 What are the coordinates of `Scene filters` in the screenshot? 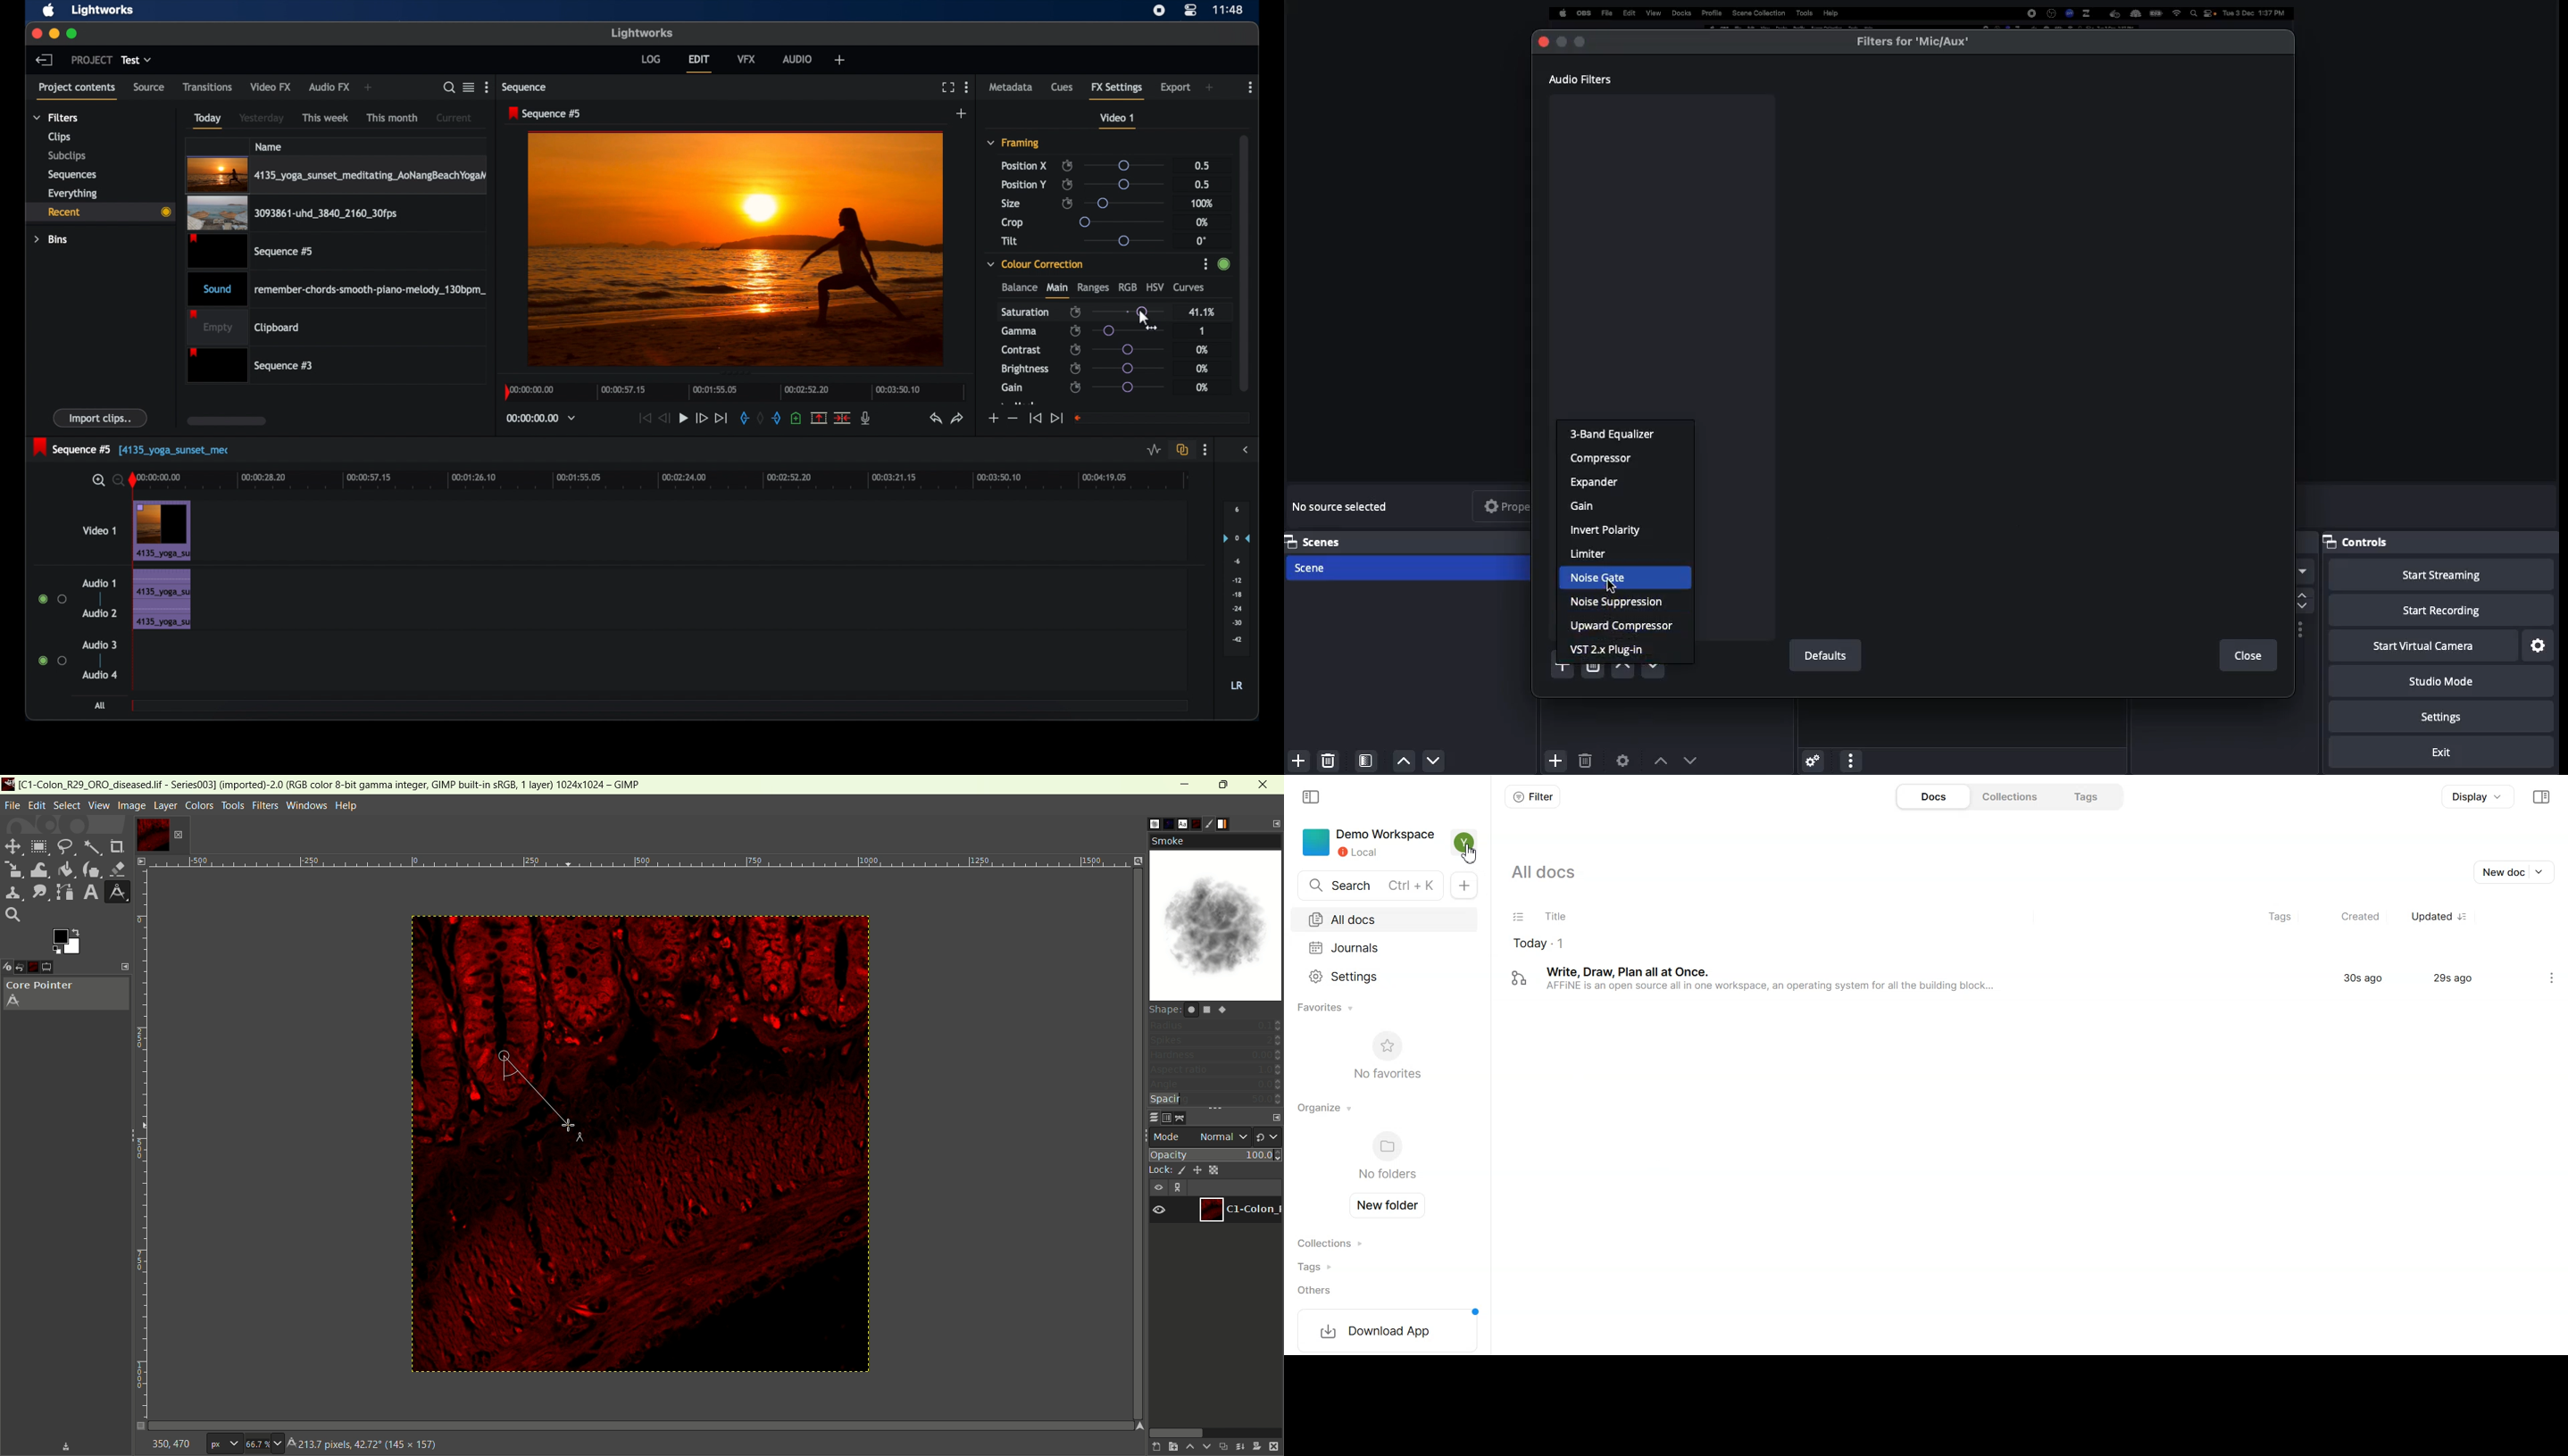 It's located at (1366, 757).